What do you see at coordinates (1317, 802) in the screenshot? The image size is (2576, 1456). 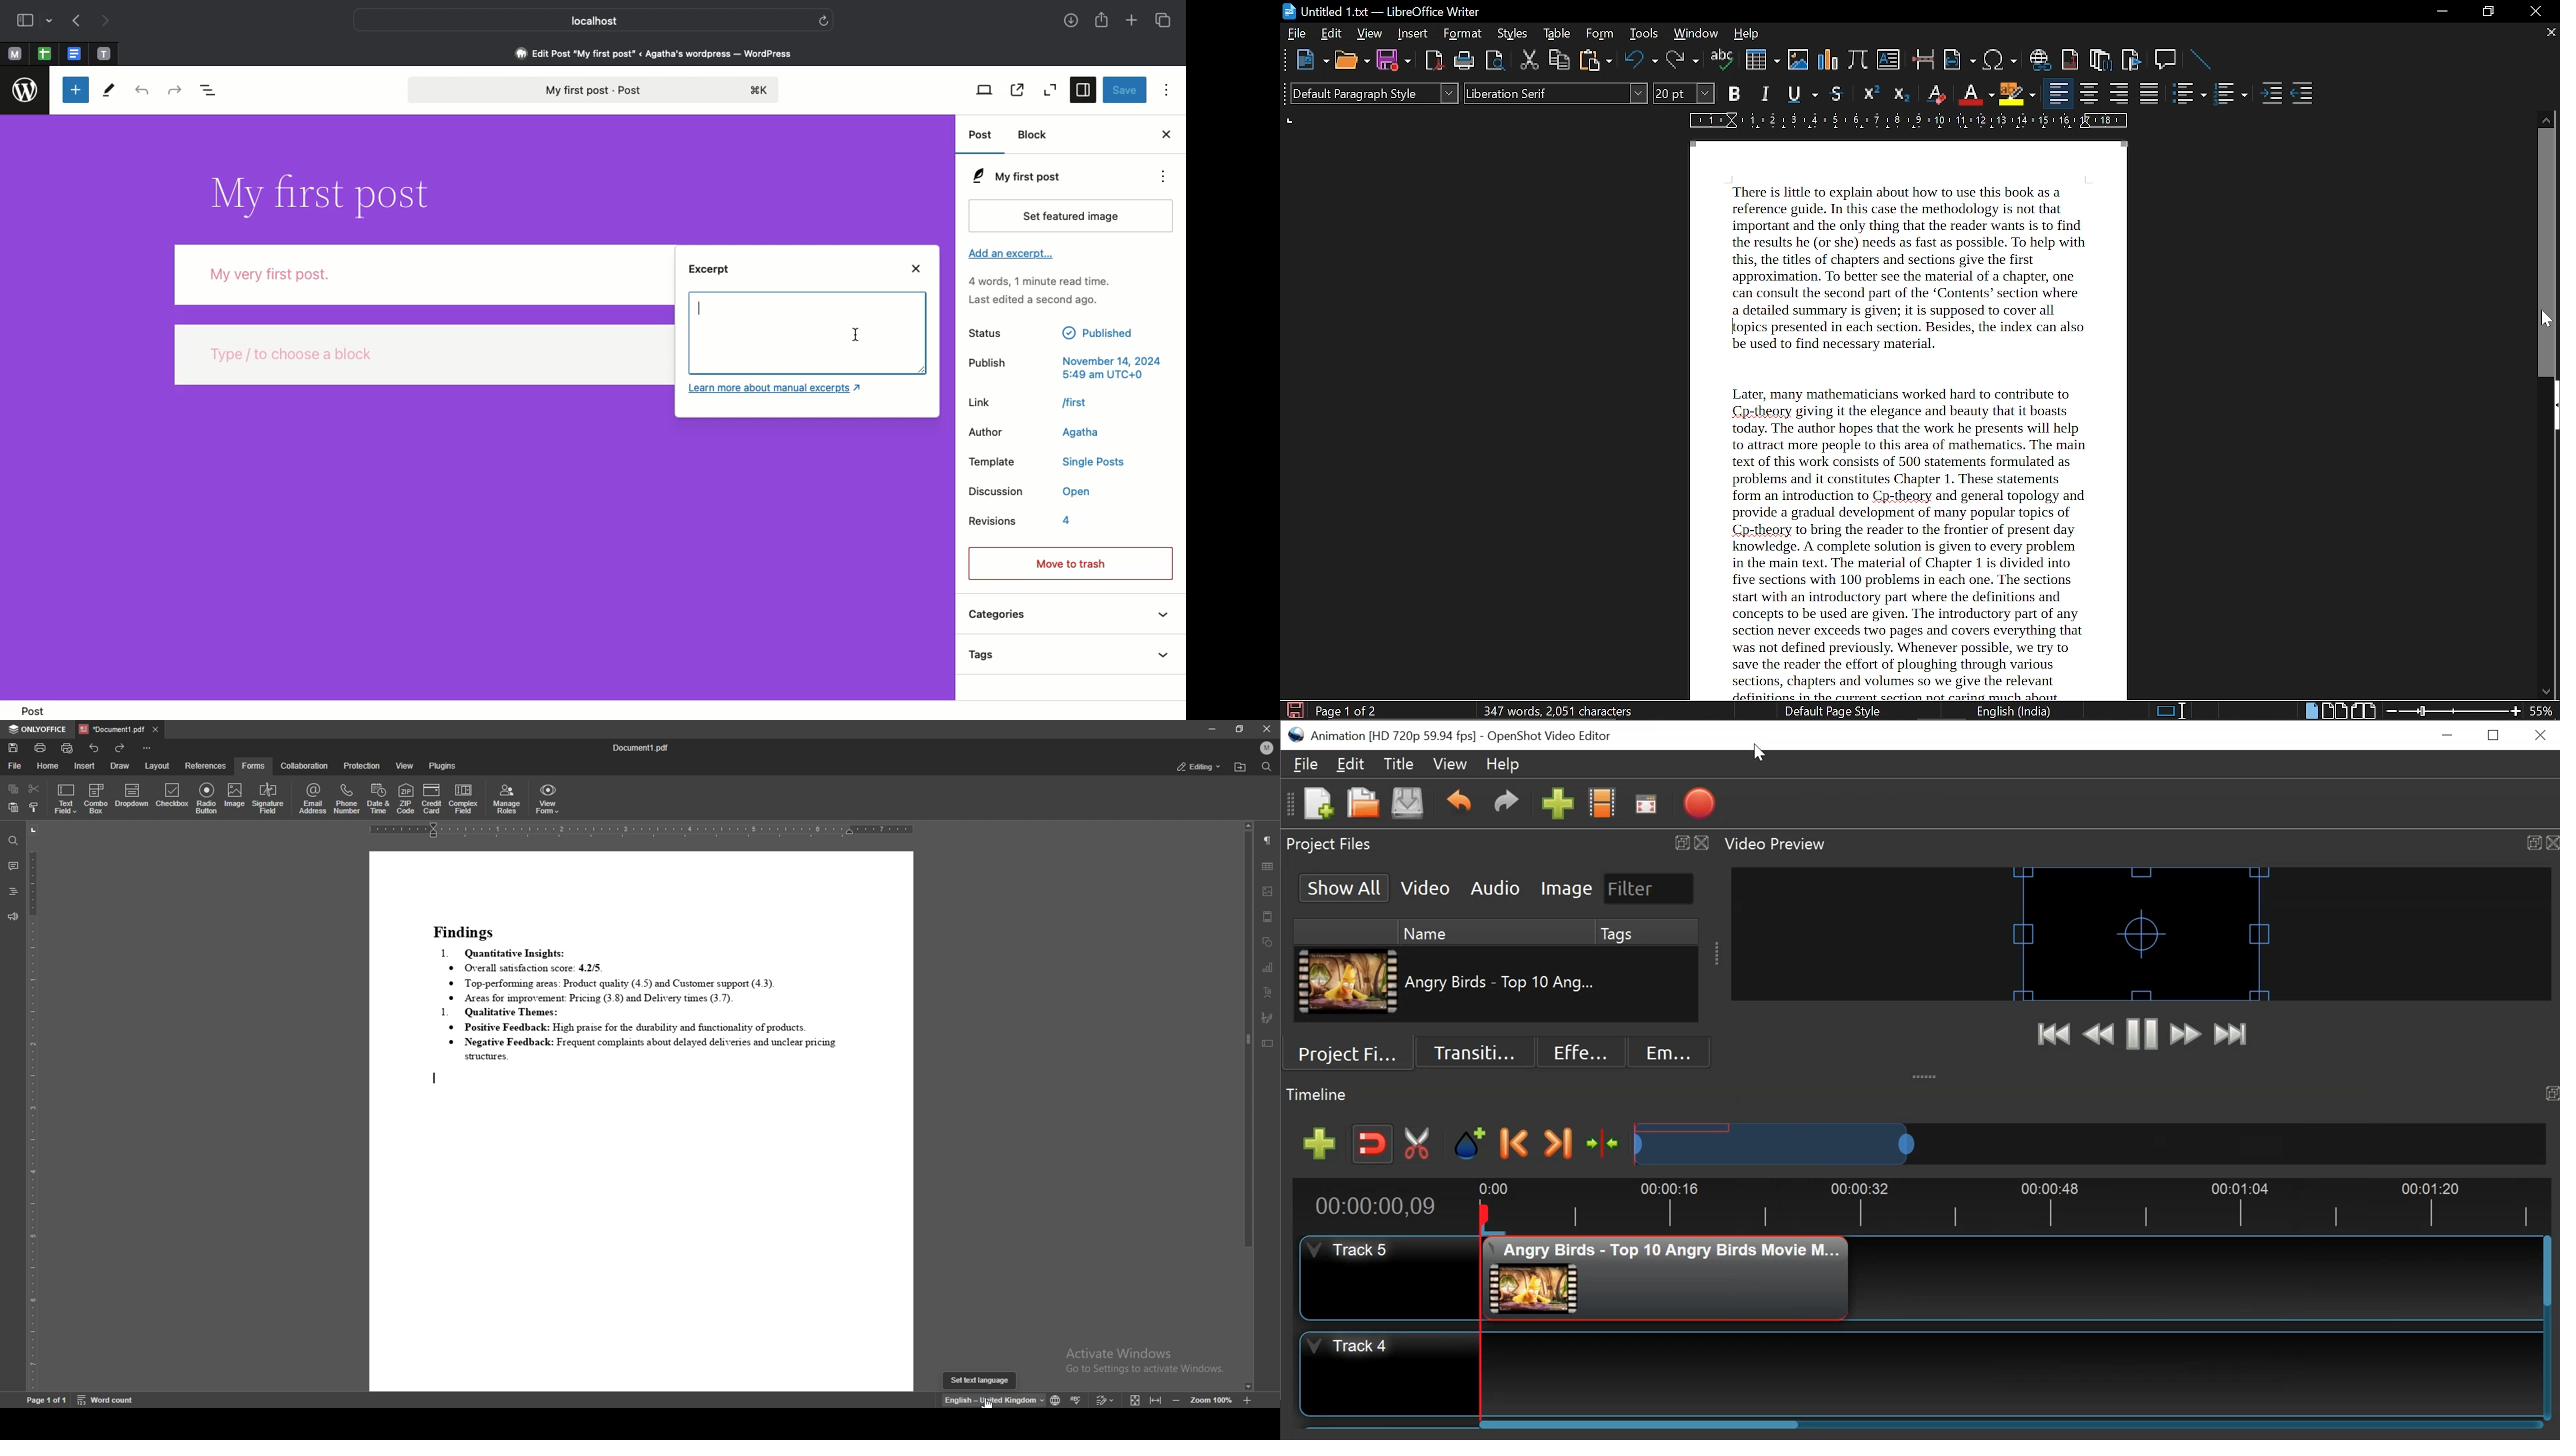 I see `New Project` at bounding box center [1317, 802].